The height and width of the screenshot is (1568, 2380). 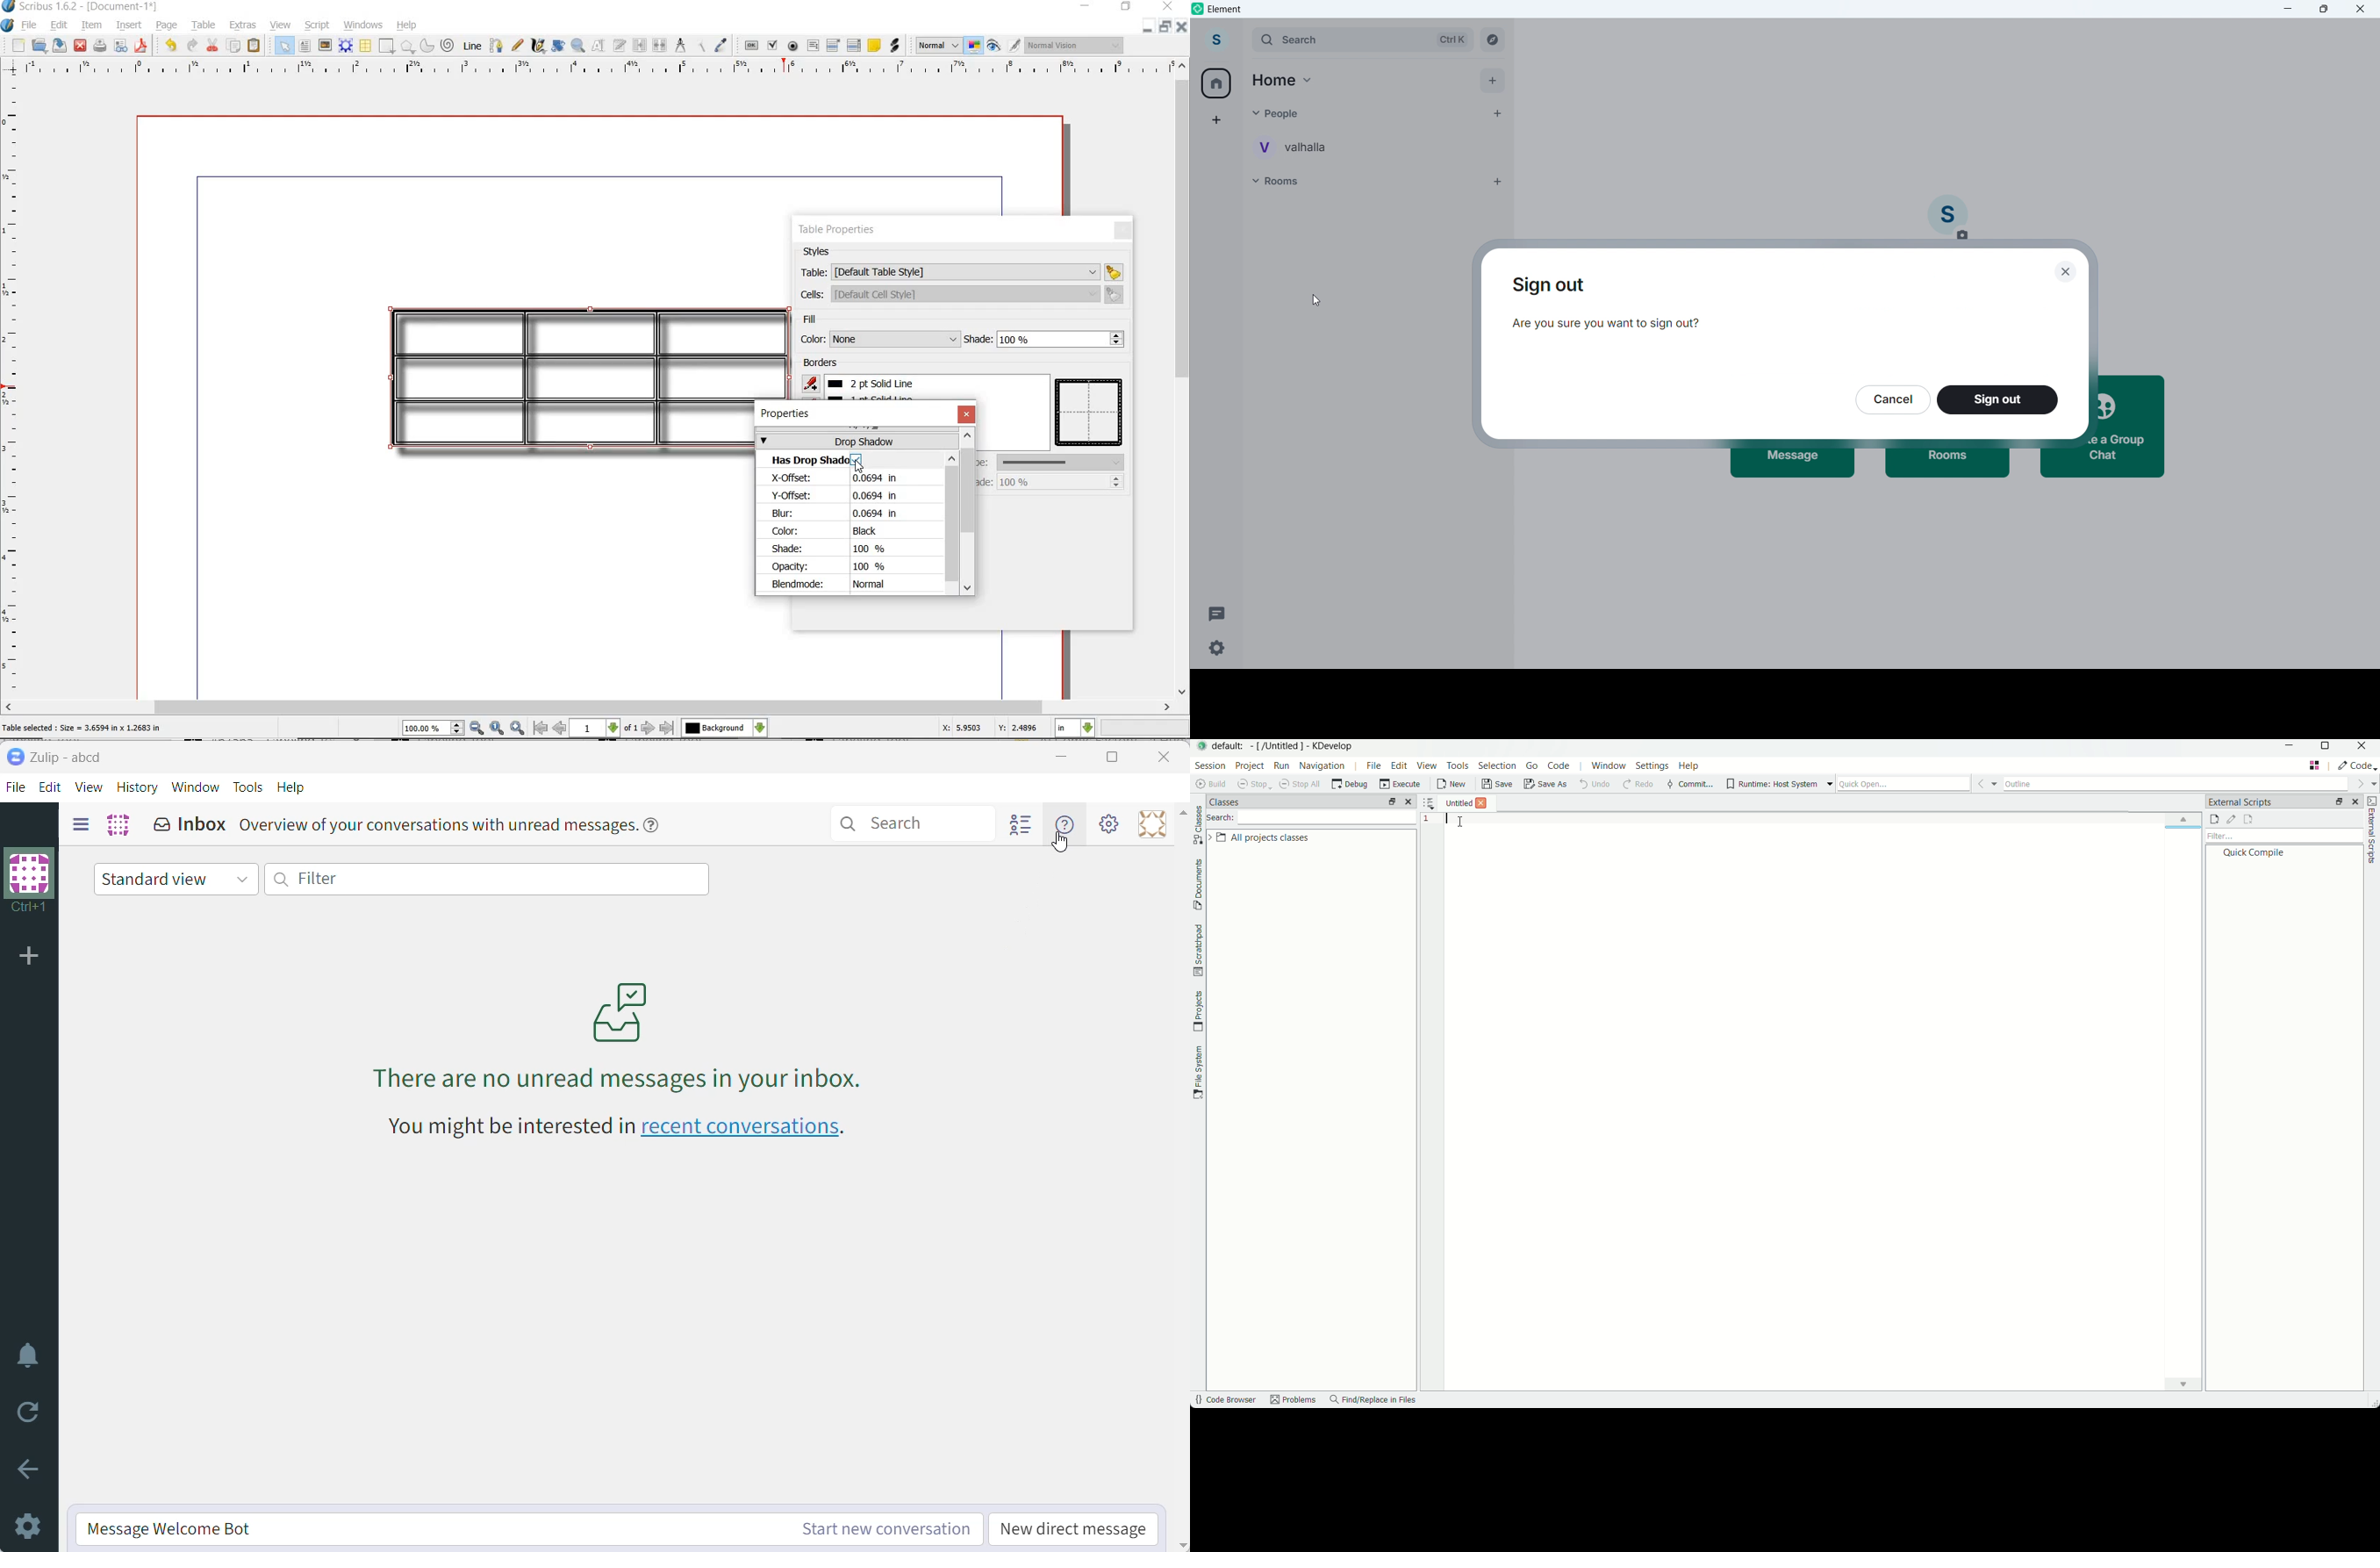 I want to click on line, so click(x=472, y=45).